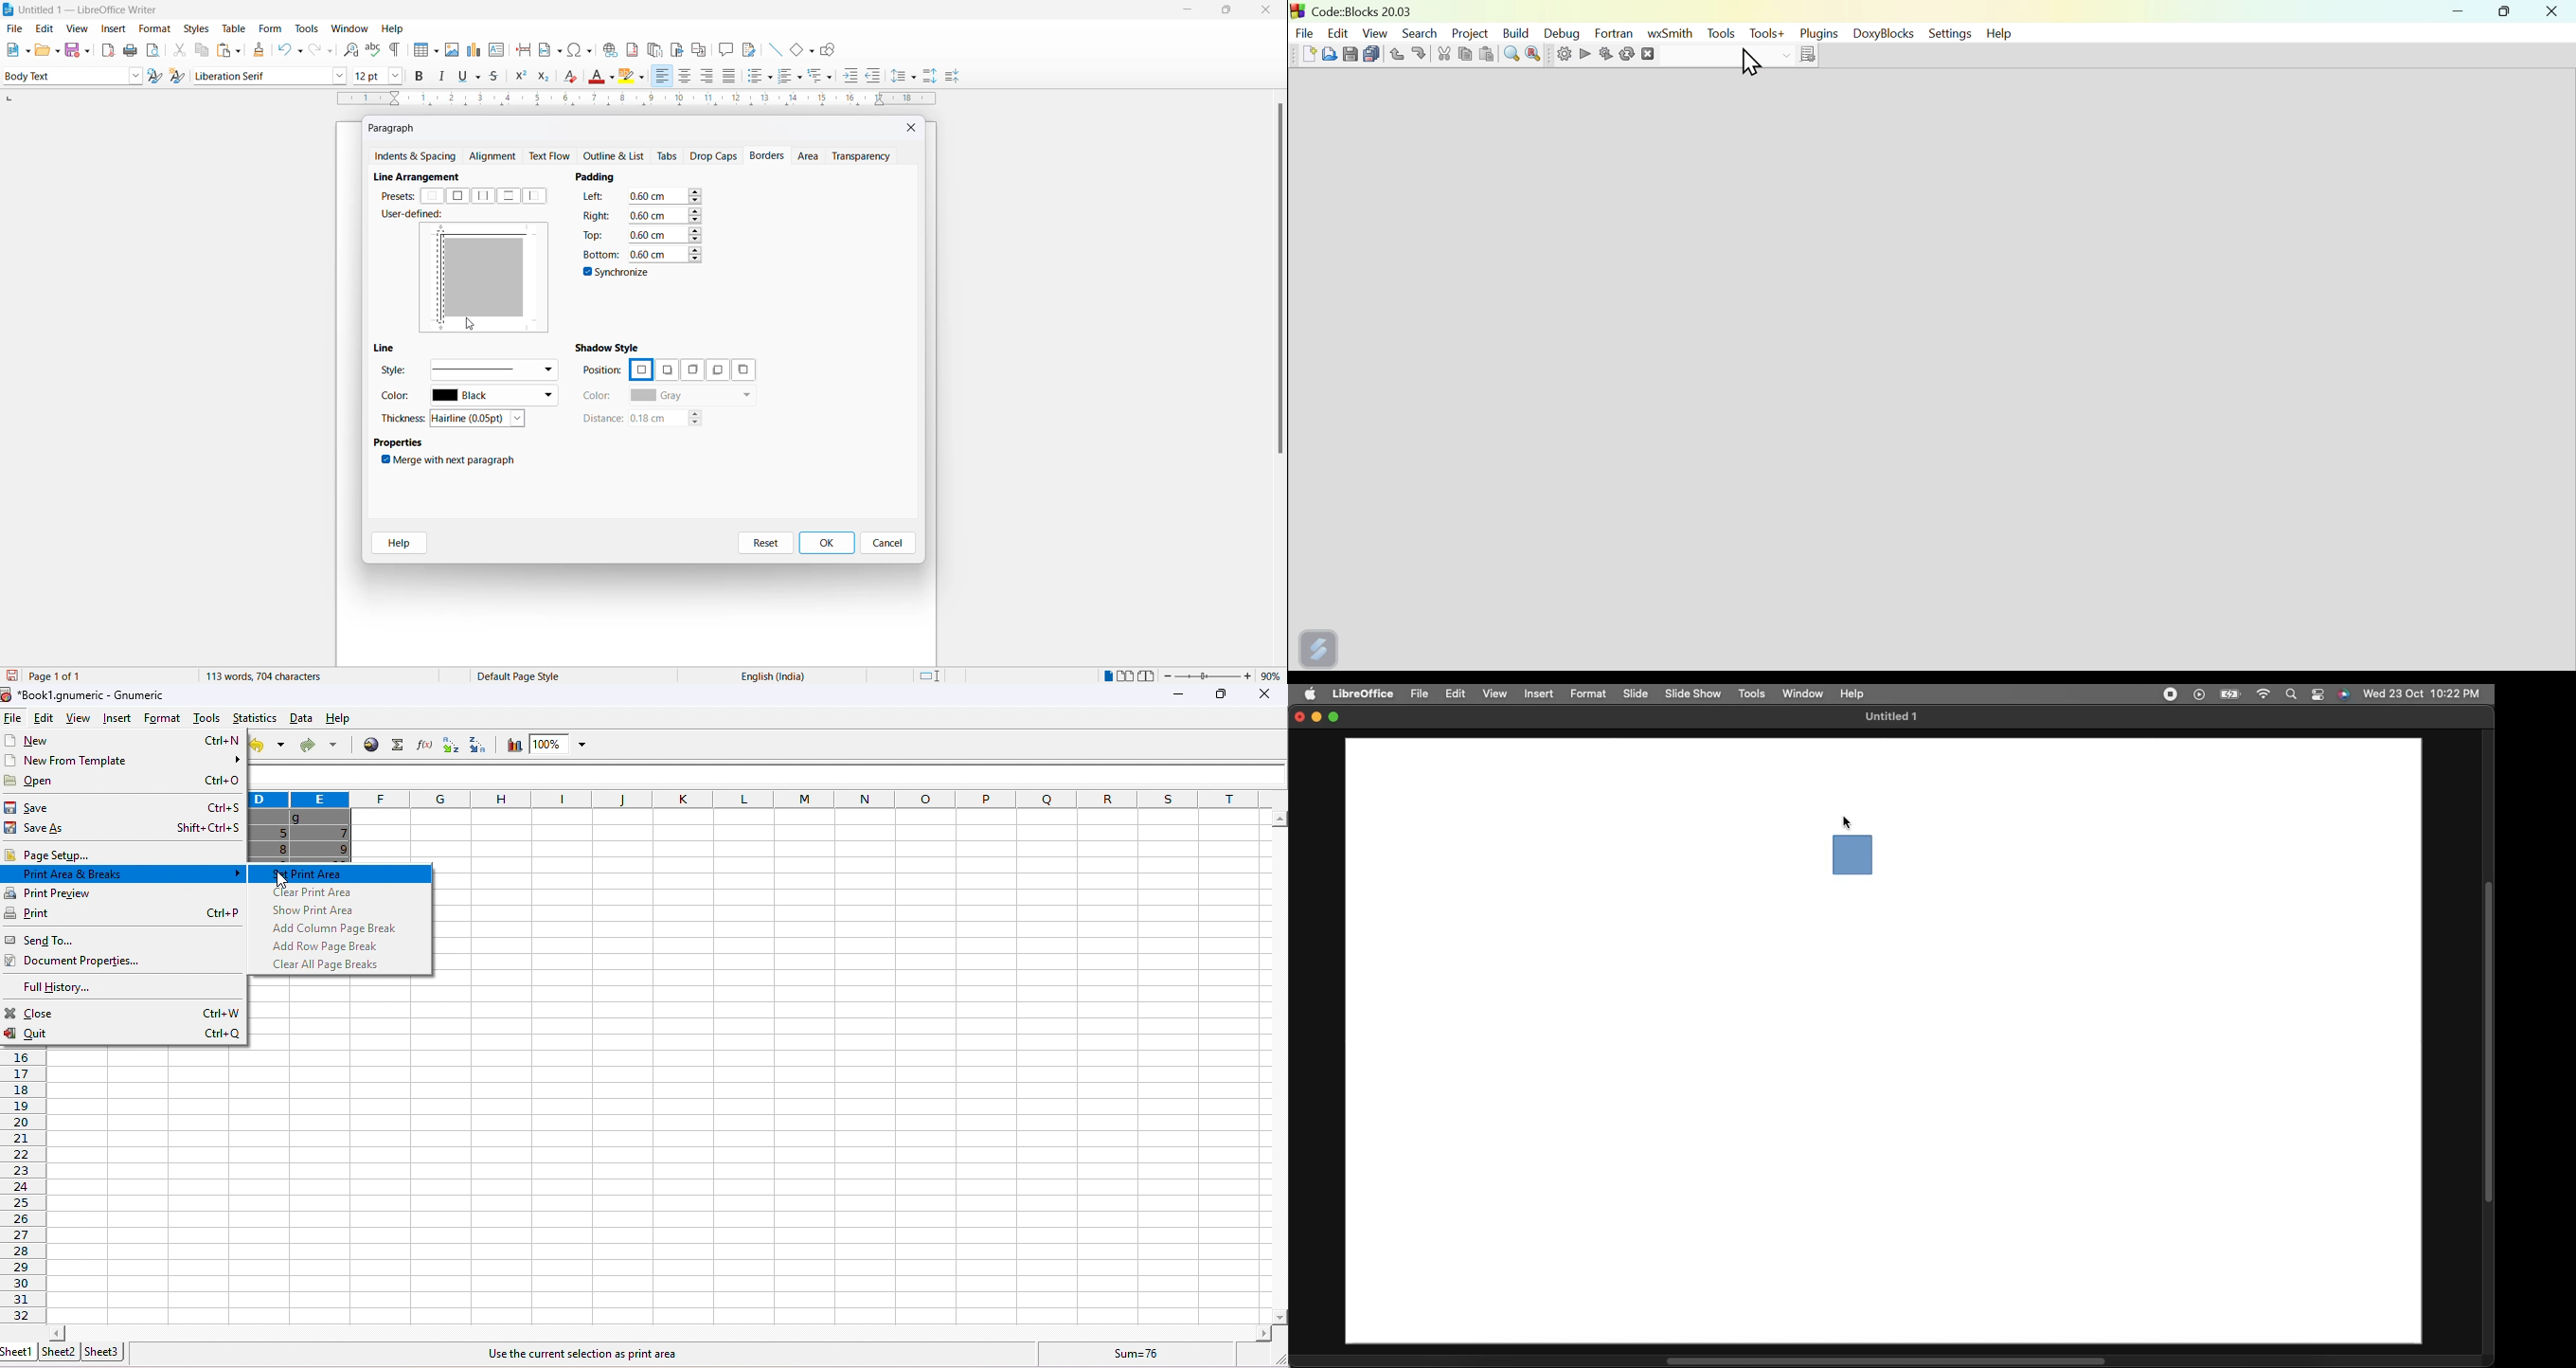 The width and height of the screenshot is (2576, 1372). What do you see at coordinates (301, 718) in the screenshot?
I see `data` at bounding box center [301, 718].